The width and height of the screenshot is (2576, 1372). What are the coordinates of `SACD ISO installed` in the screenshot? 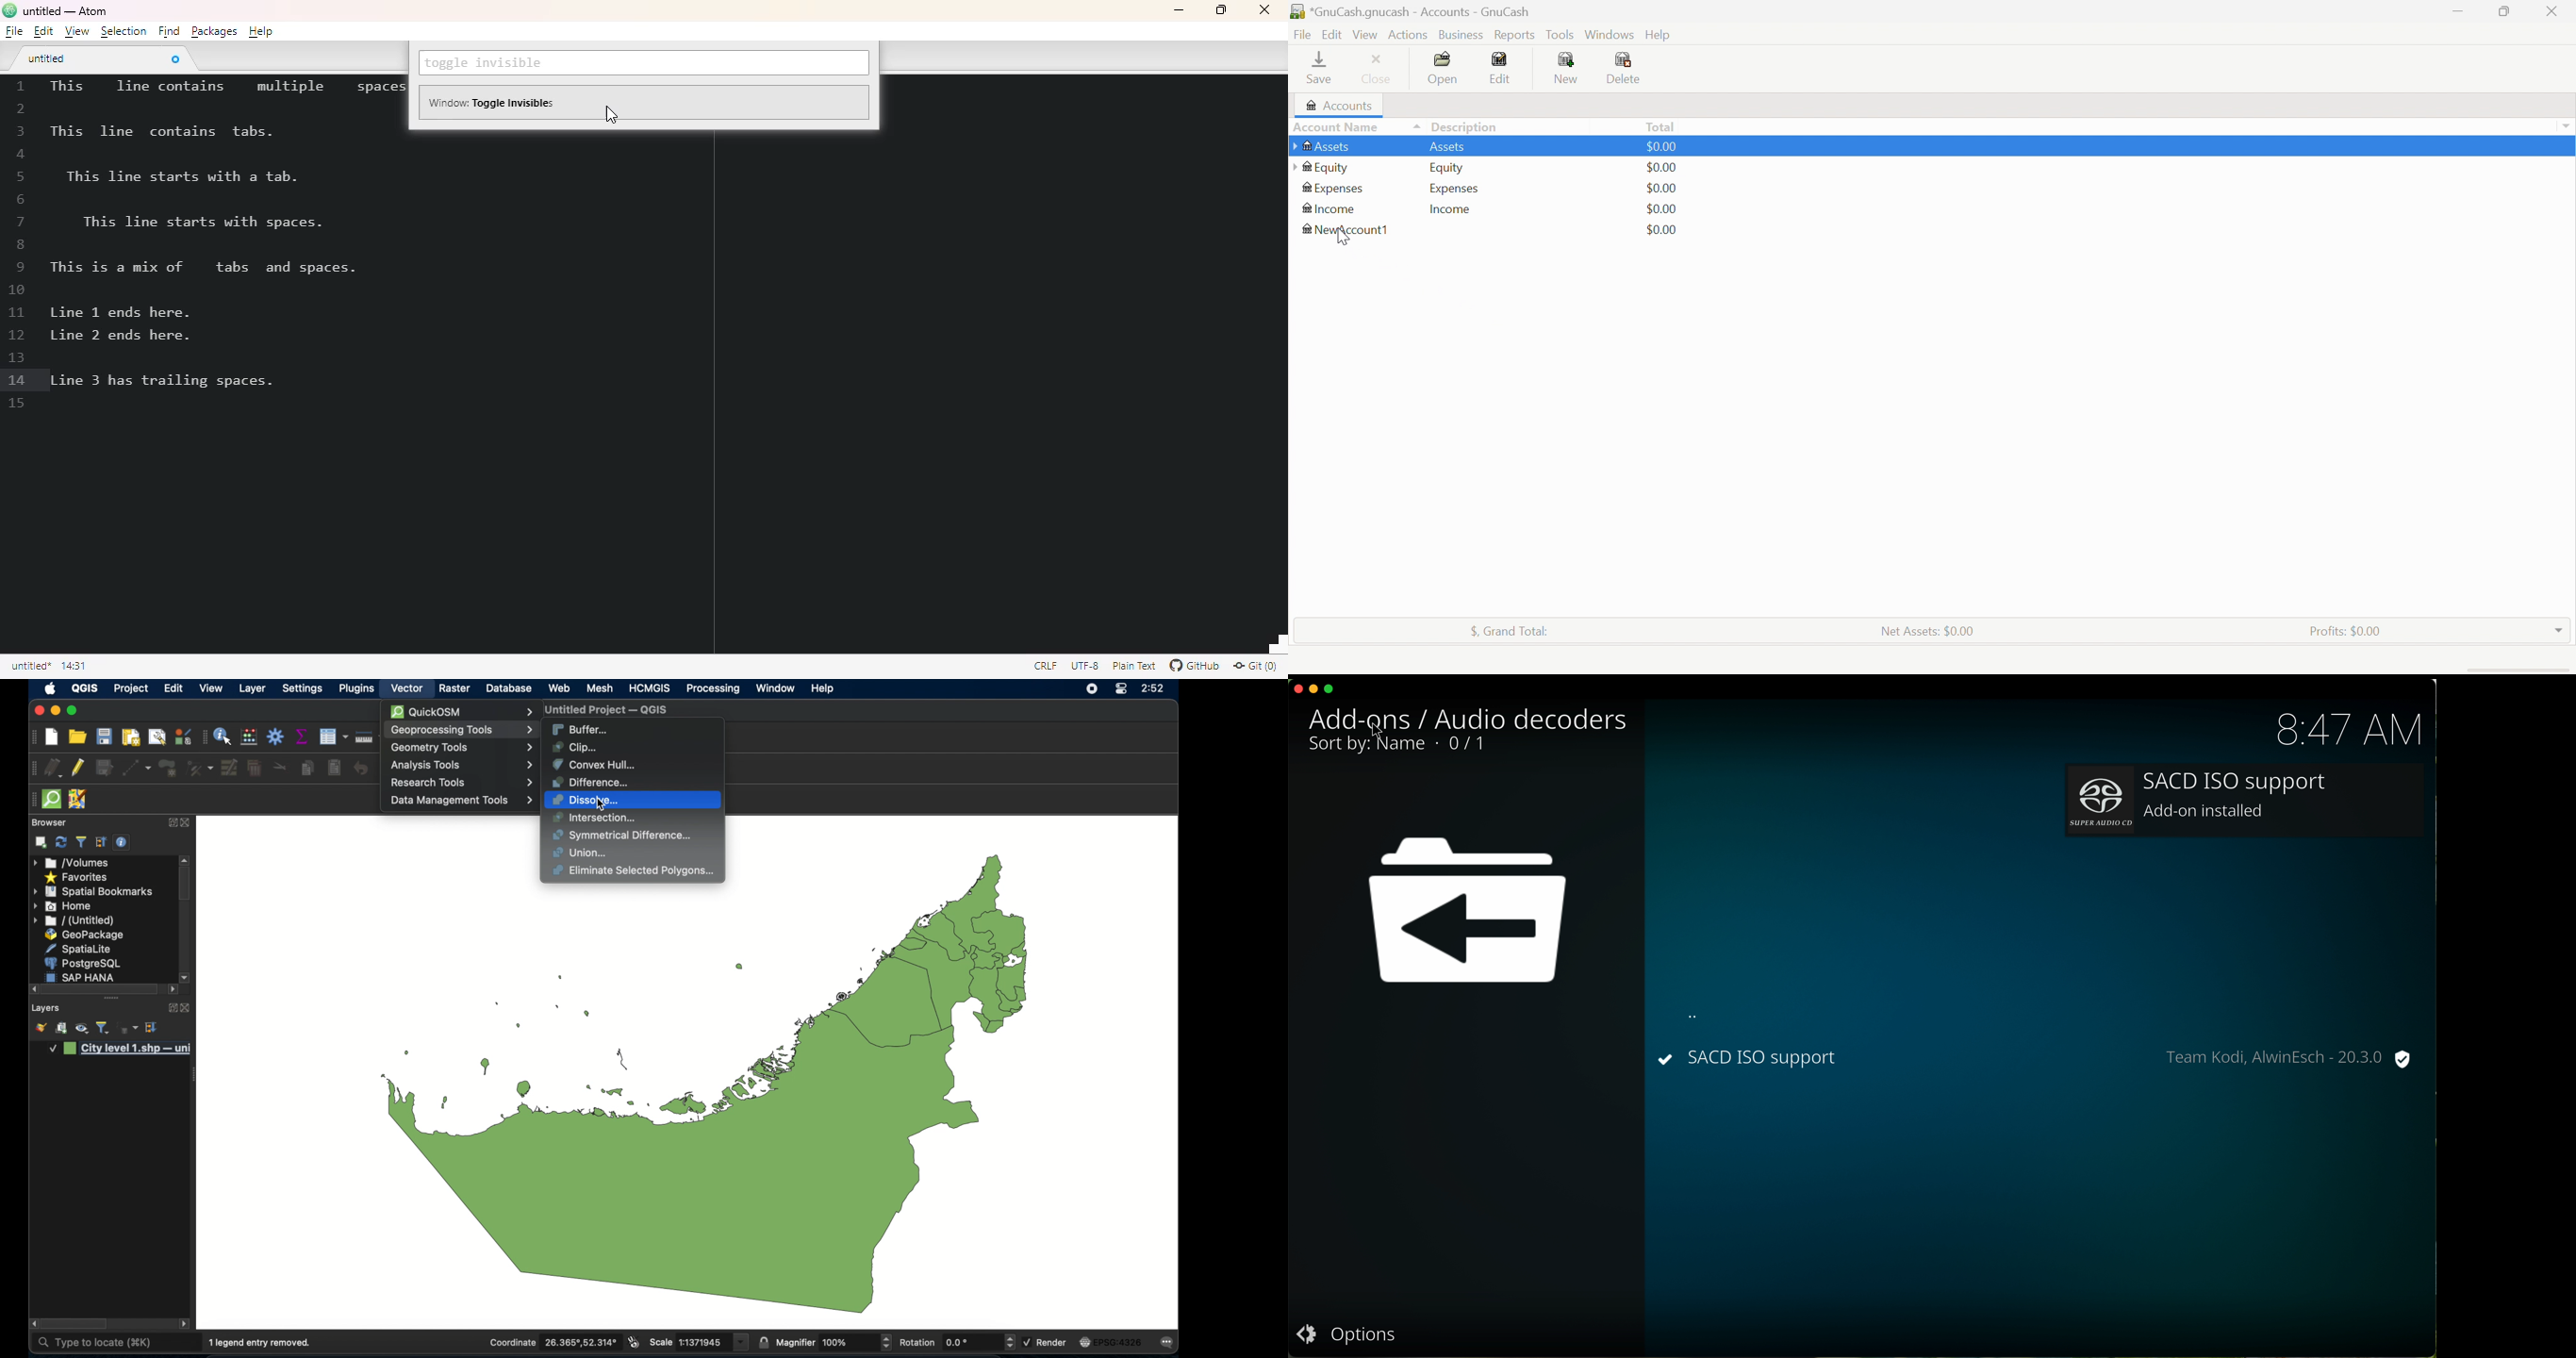 It's located at (2033, 1057).